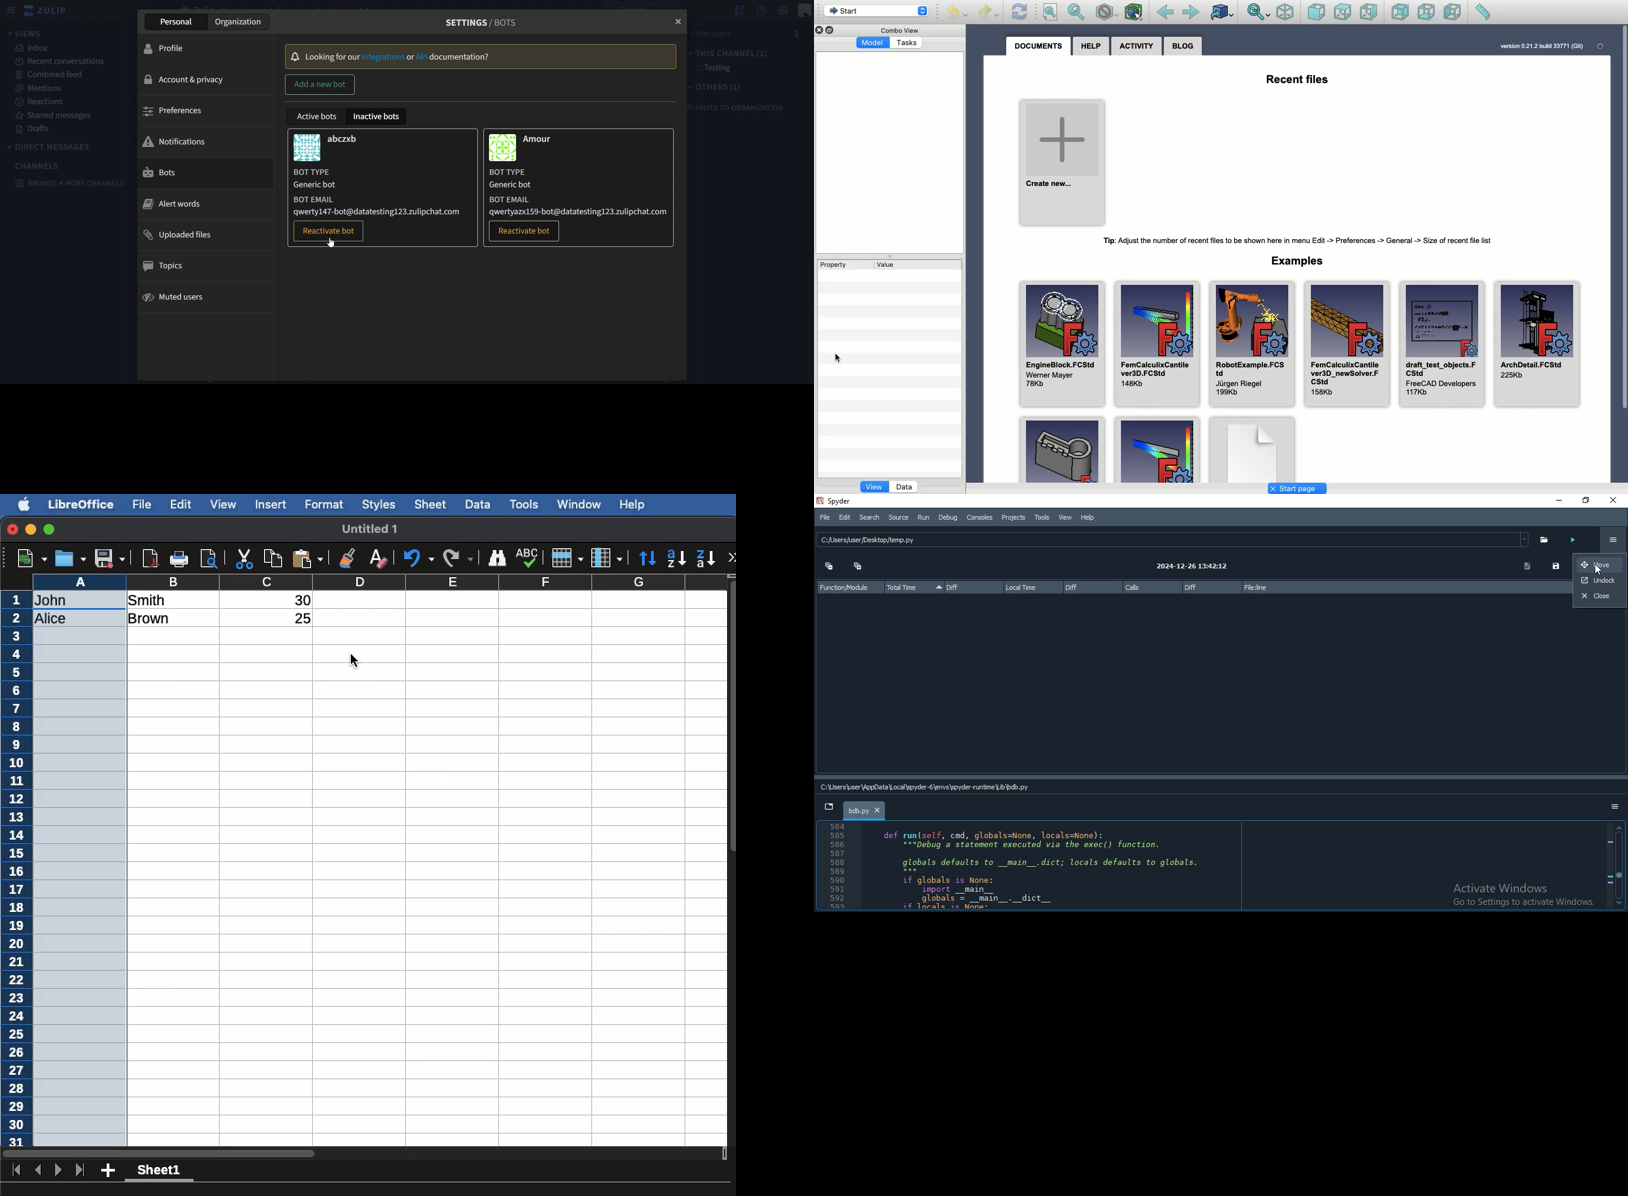  What do you see at coordinates (1299, 80) in the screenshot?
I see `Recent files` at bounding box center [1299, 80].